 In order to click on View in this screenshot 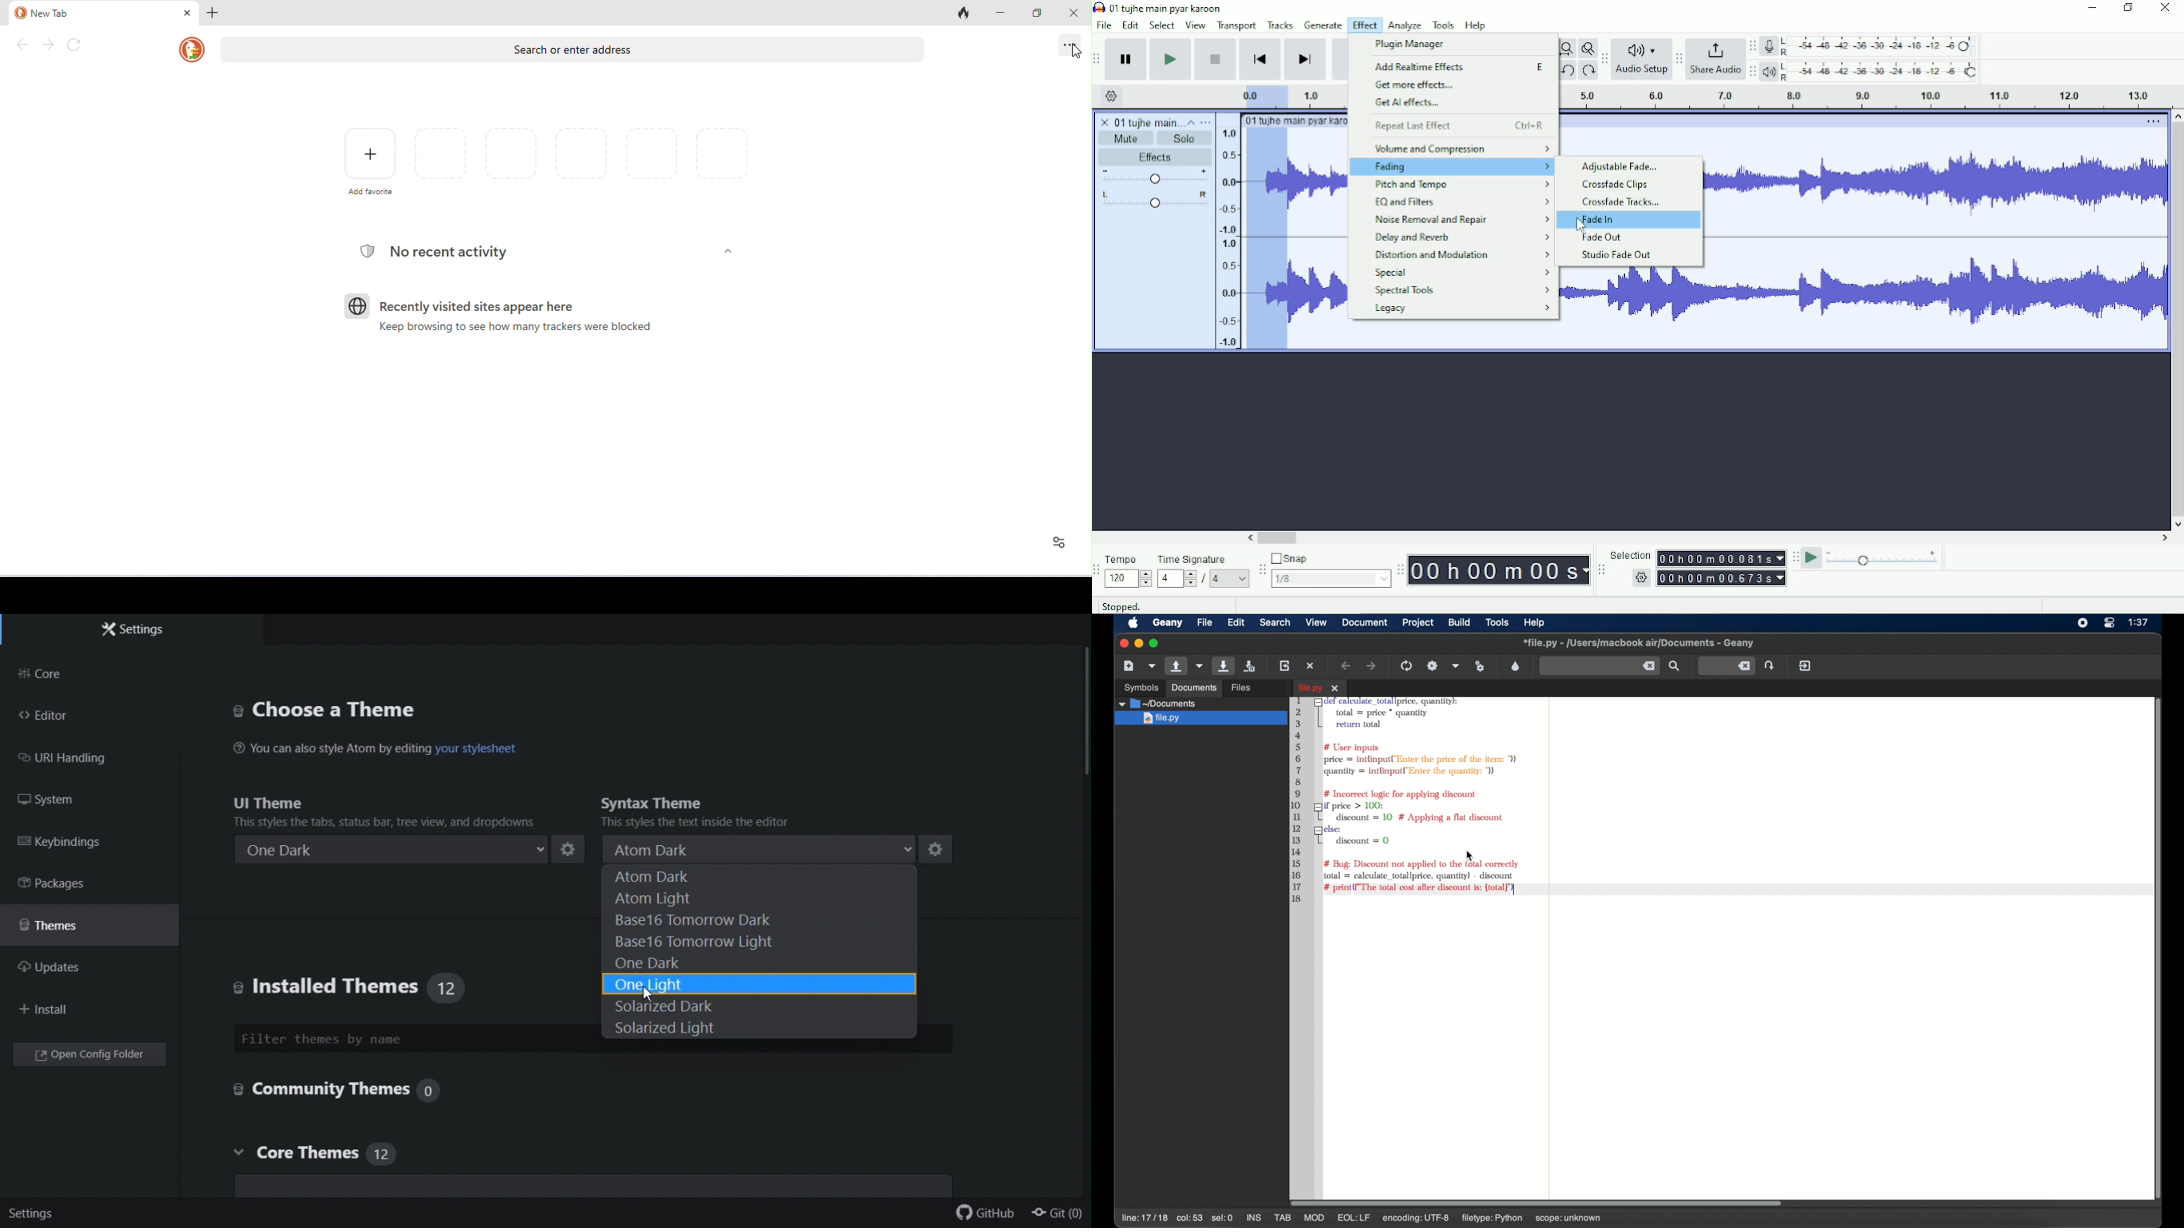, I will do `click(1195, 25)`.